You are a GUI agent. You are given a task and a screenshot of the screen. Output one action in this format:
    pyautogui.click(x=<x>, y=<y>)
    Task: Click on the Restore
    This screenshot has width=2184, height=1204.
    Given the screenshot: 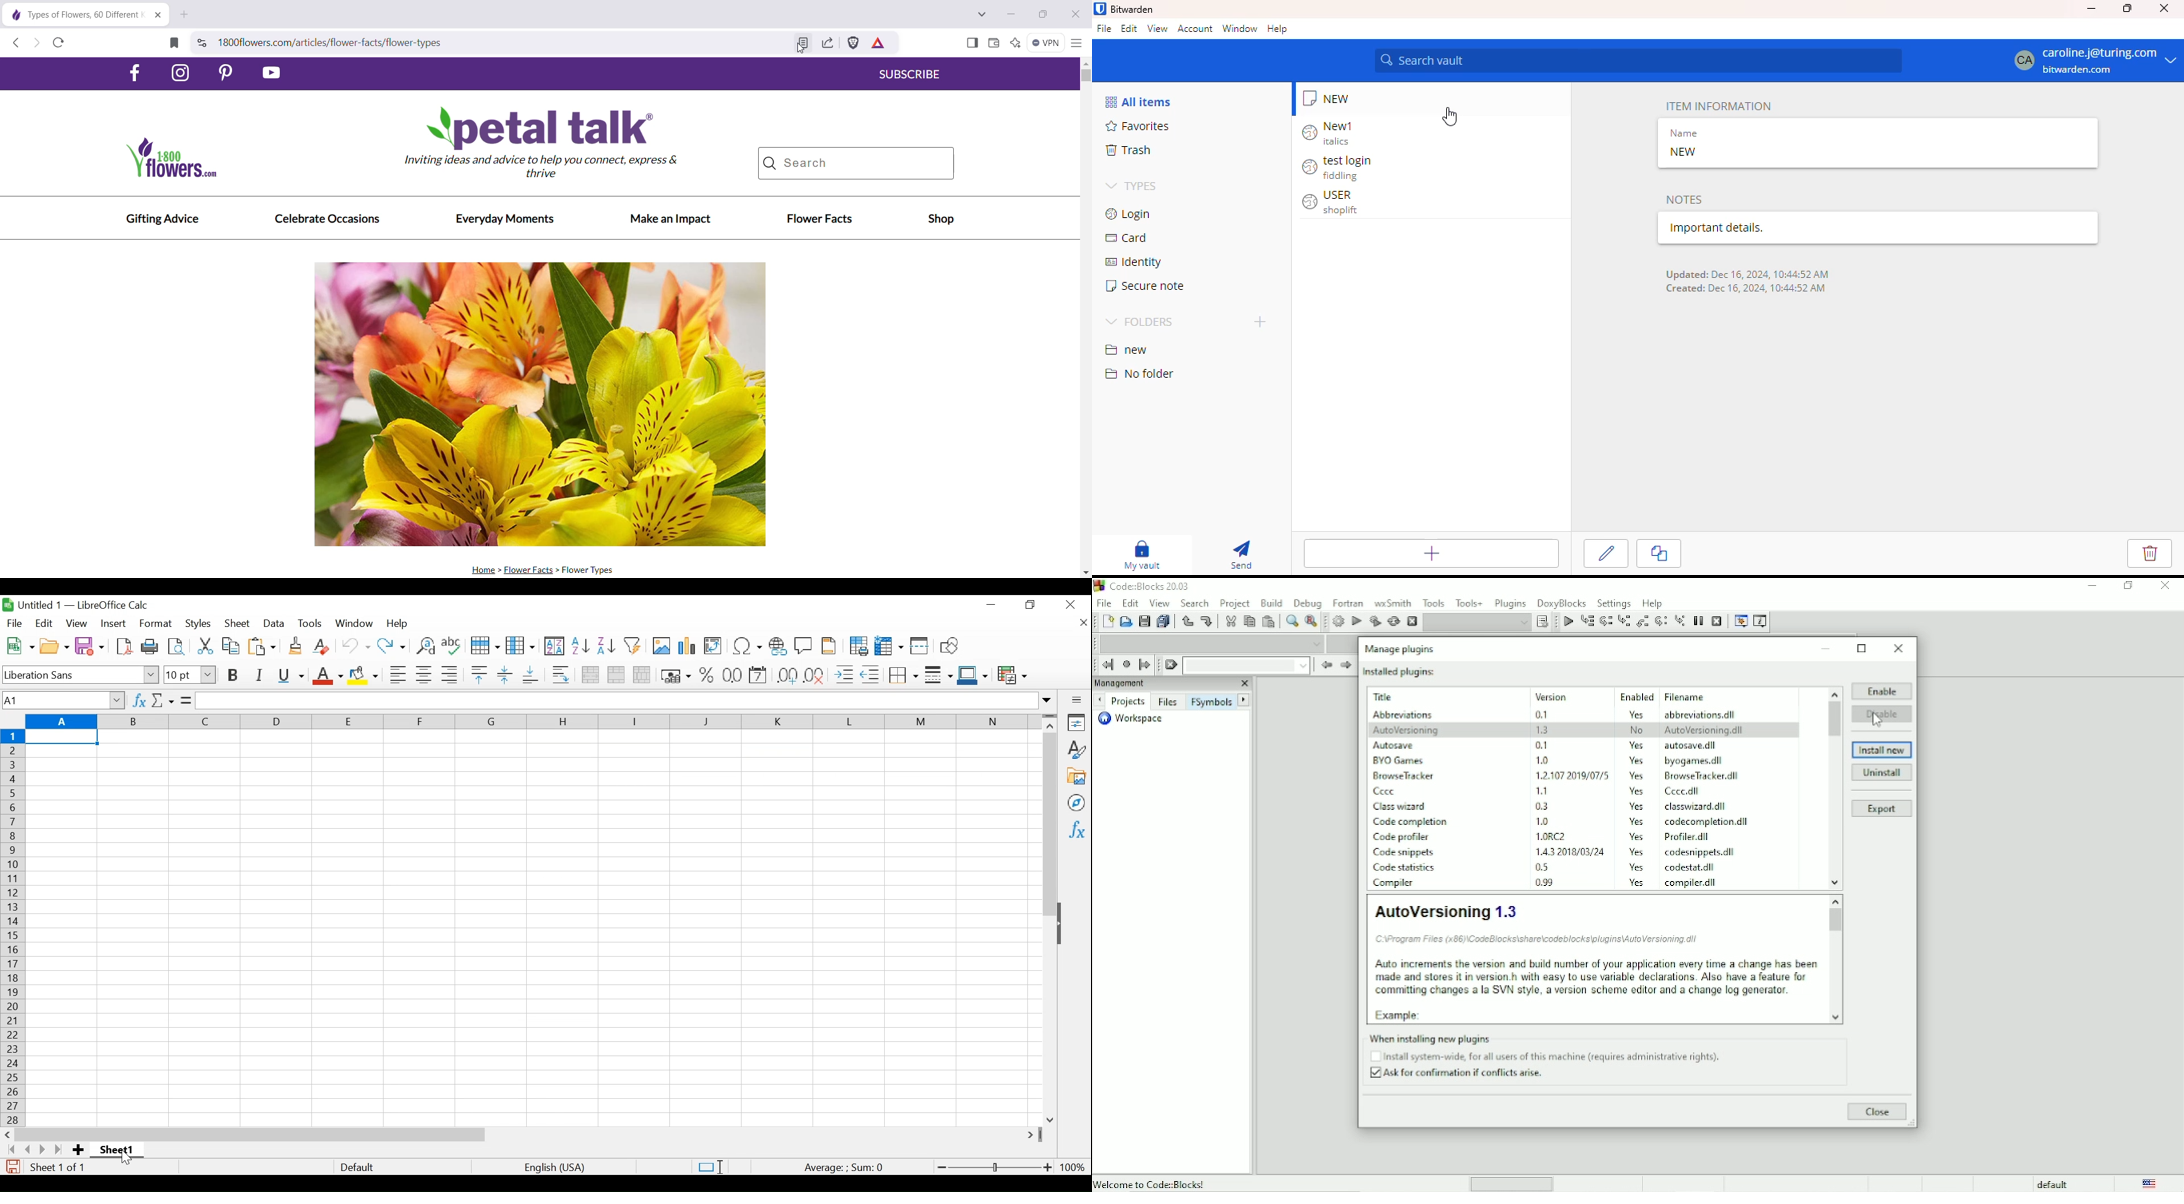 What is the action you would take?
    pyautogui.click(x=1031, y=606)
    